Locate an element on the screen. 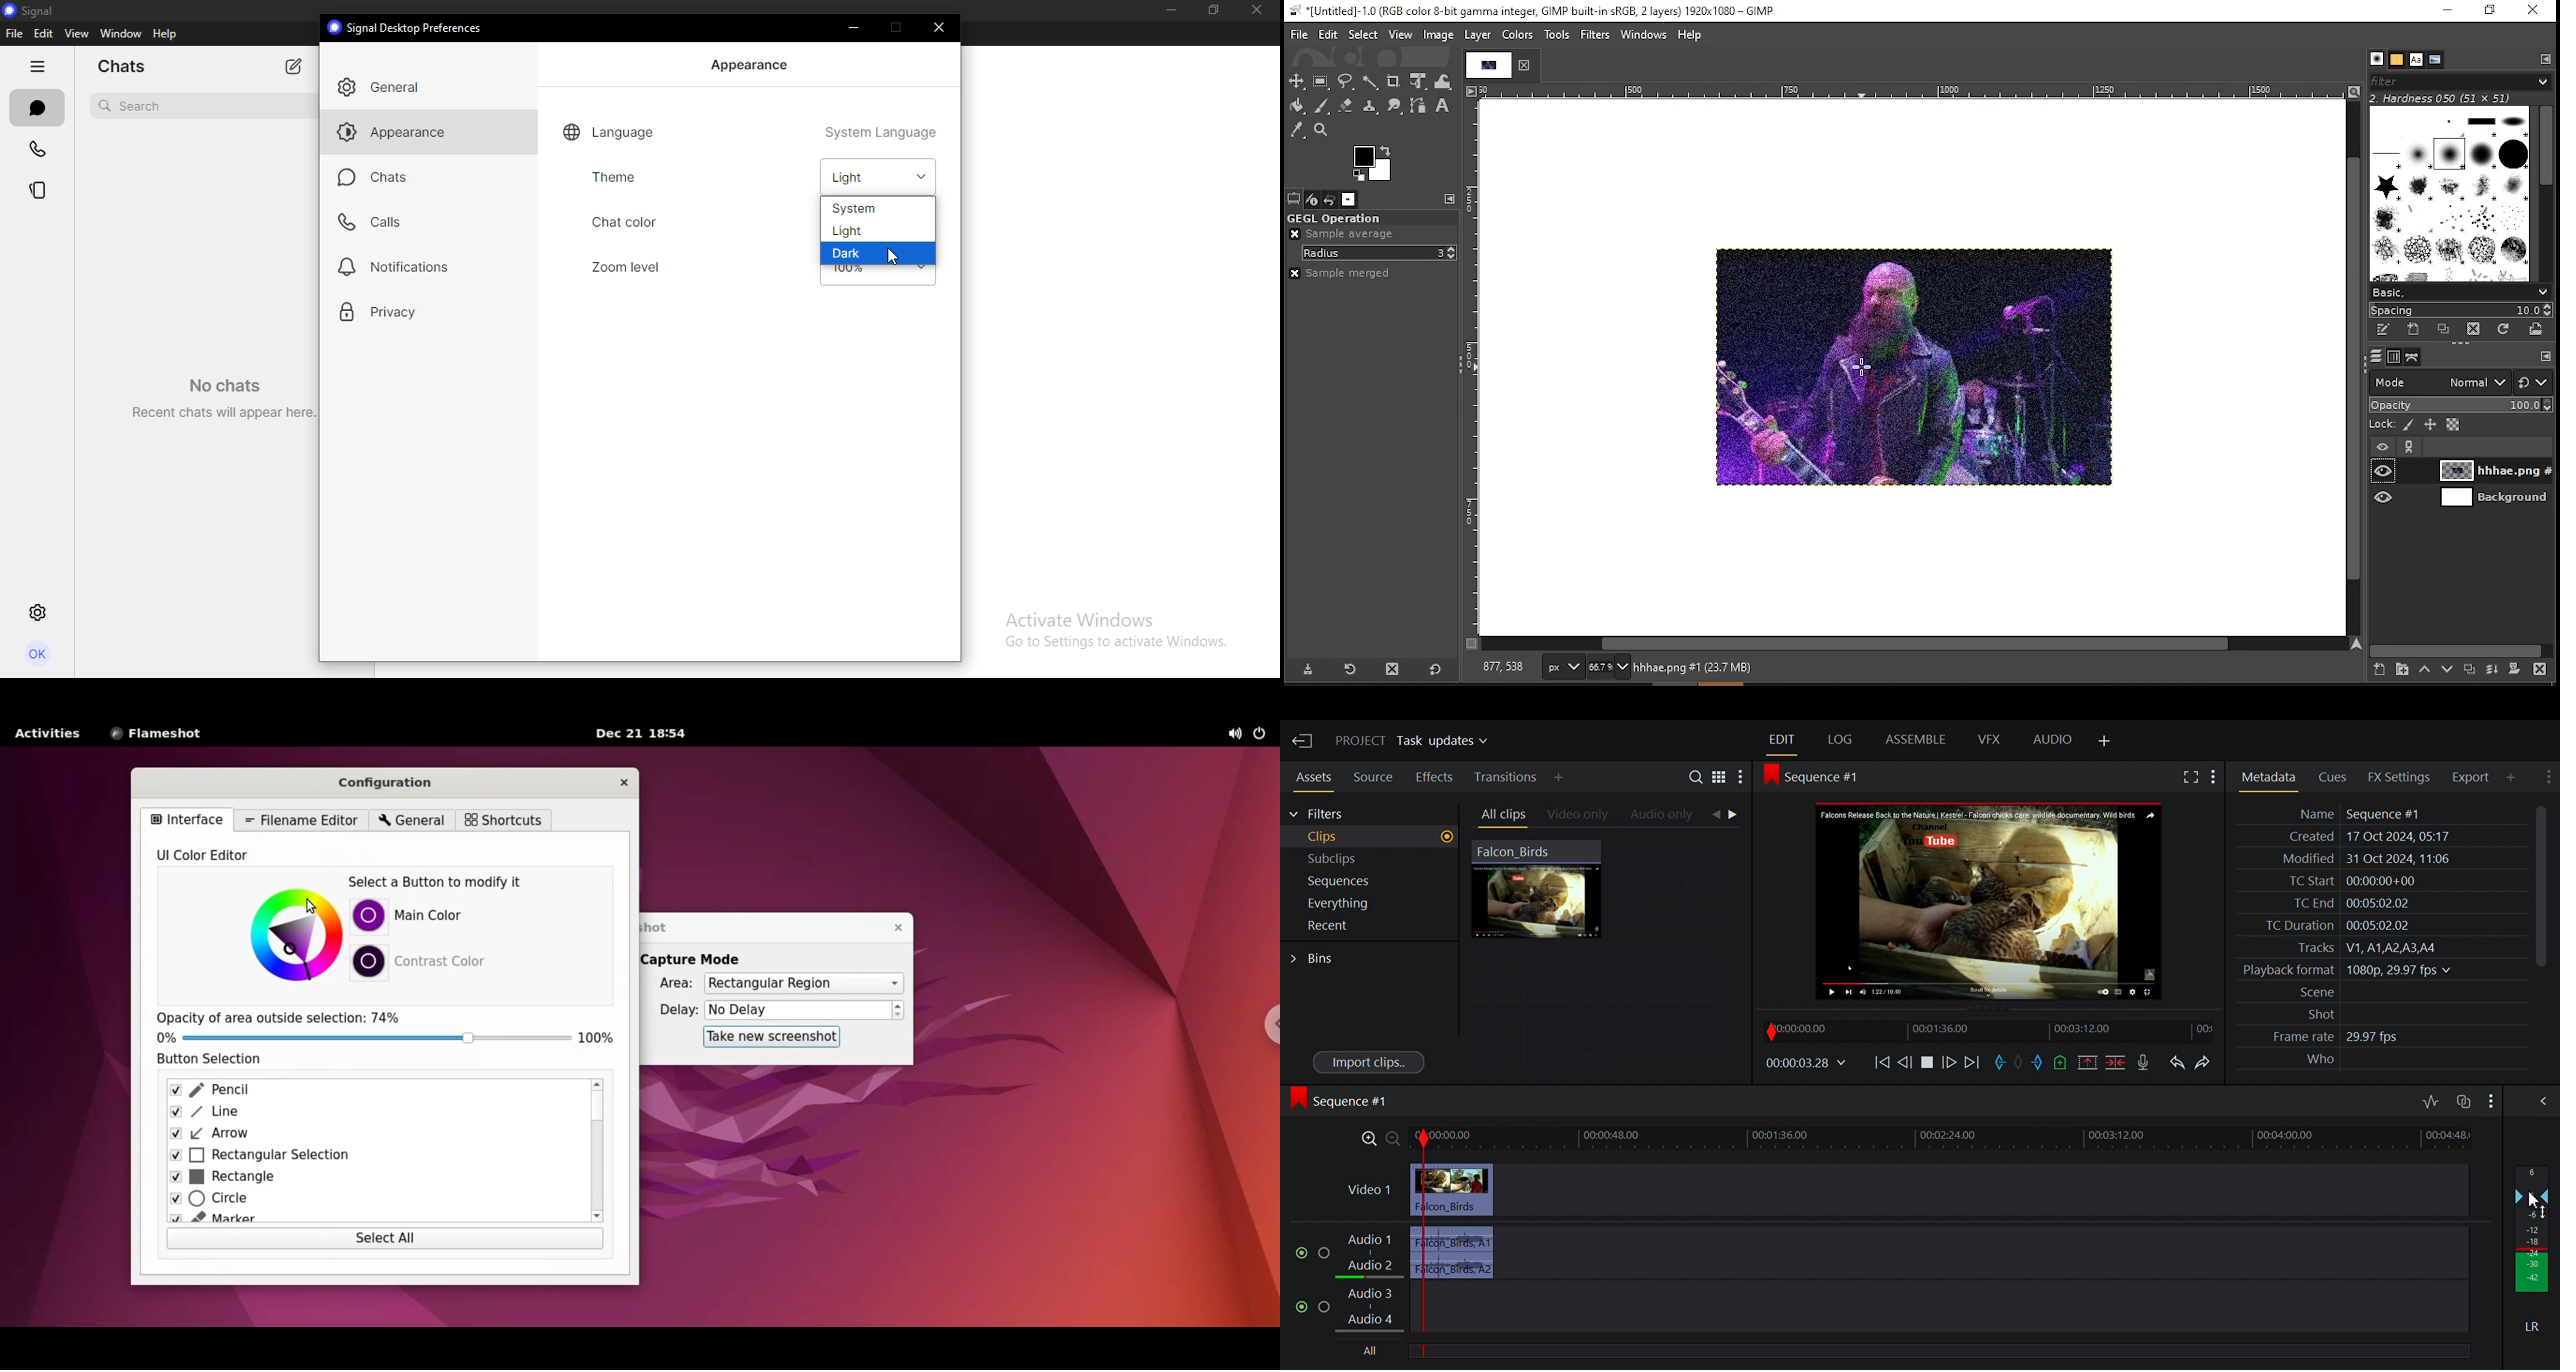 Image resolution: width=2576 pixels, height=1372 pixels. TC Duration  00:05:02.02 is located at coordinates (2328, 926).